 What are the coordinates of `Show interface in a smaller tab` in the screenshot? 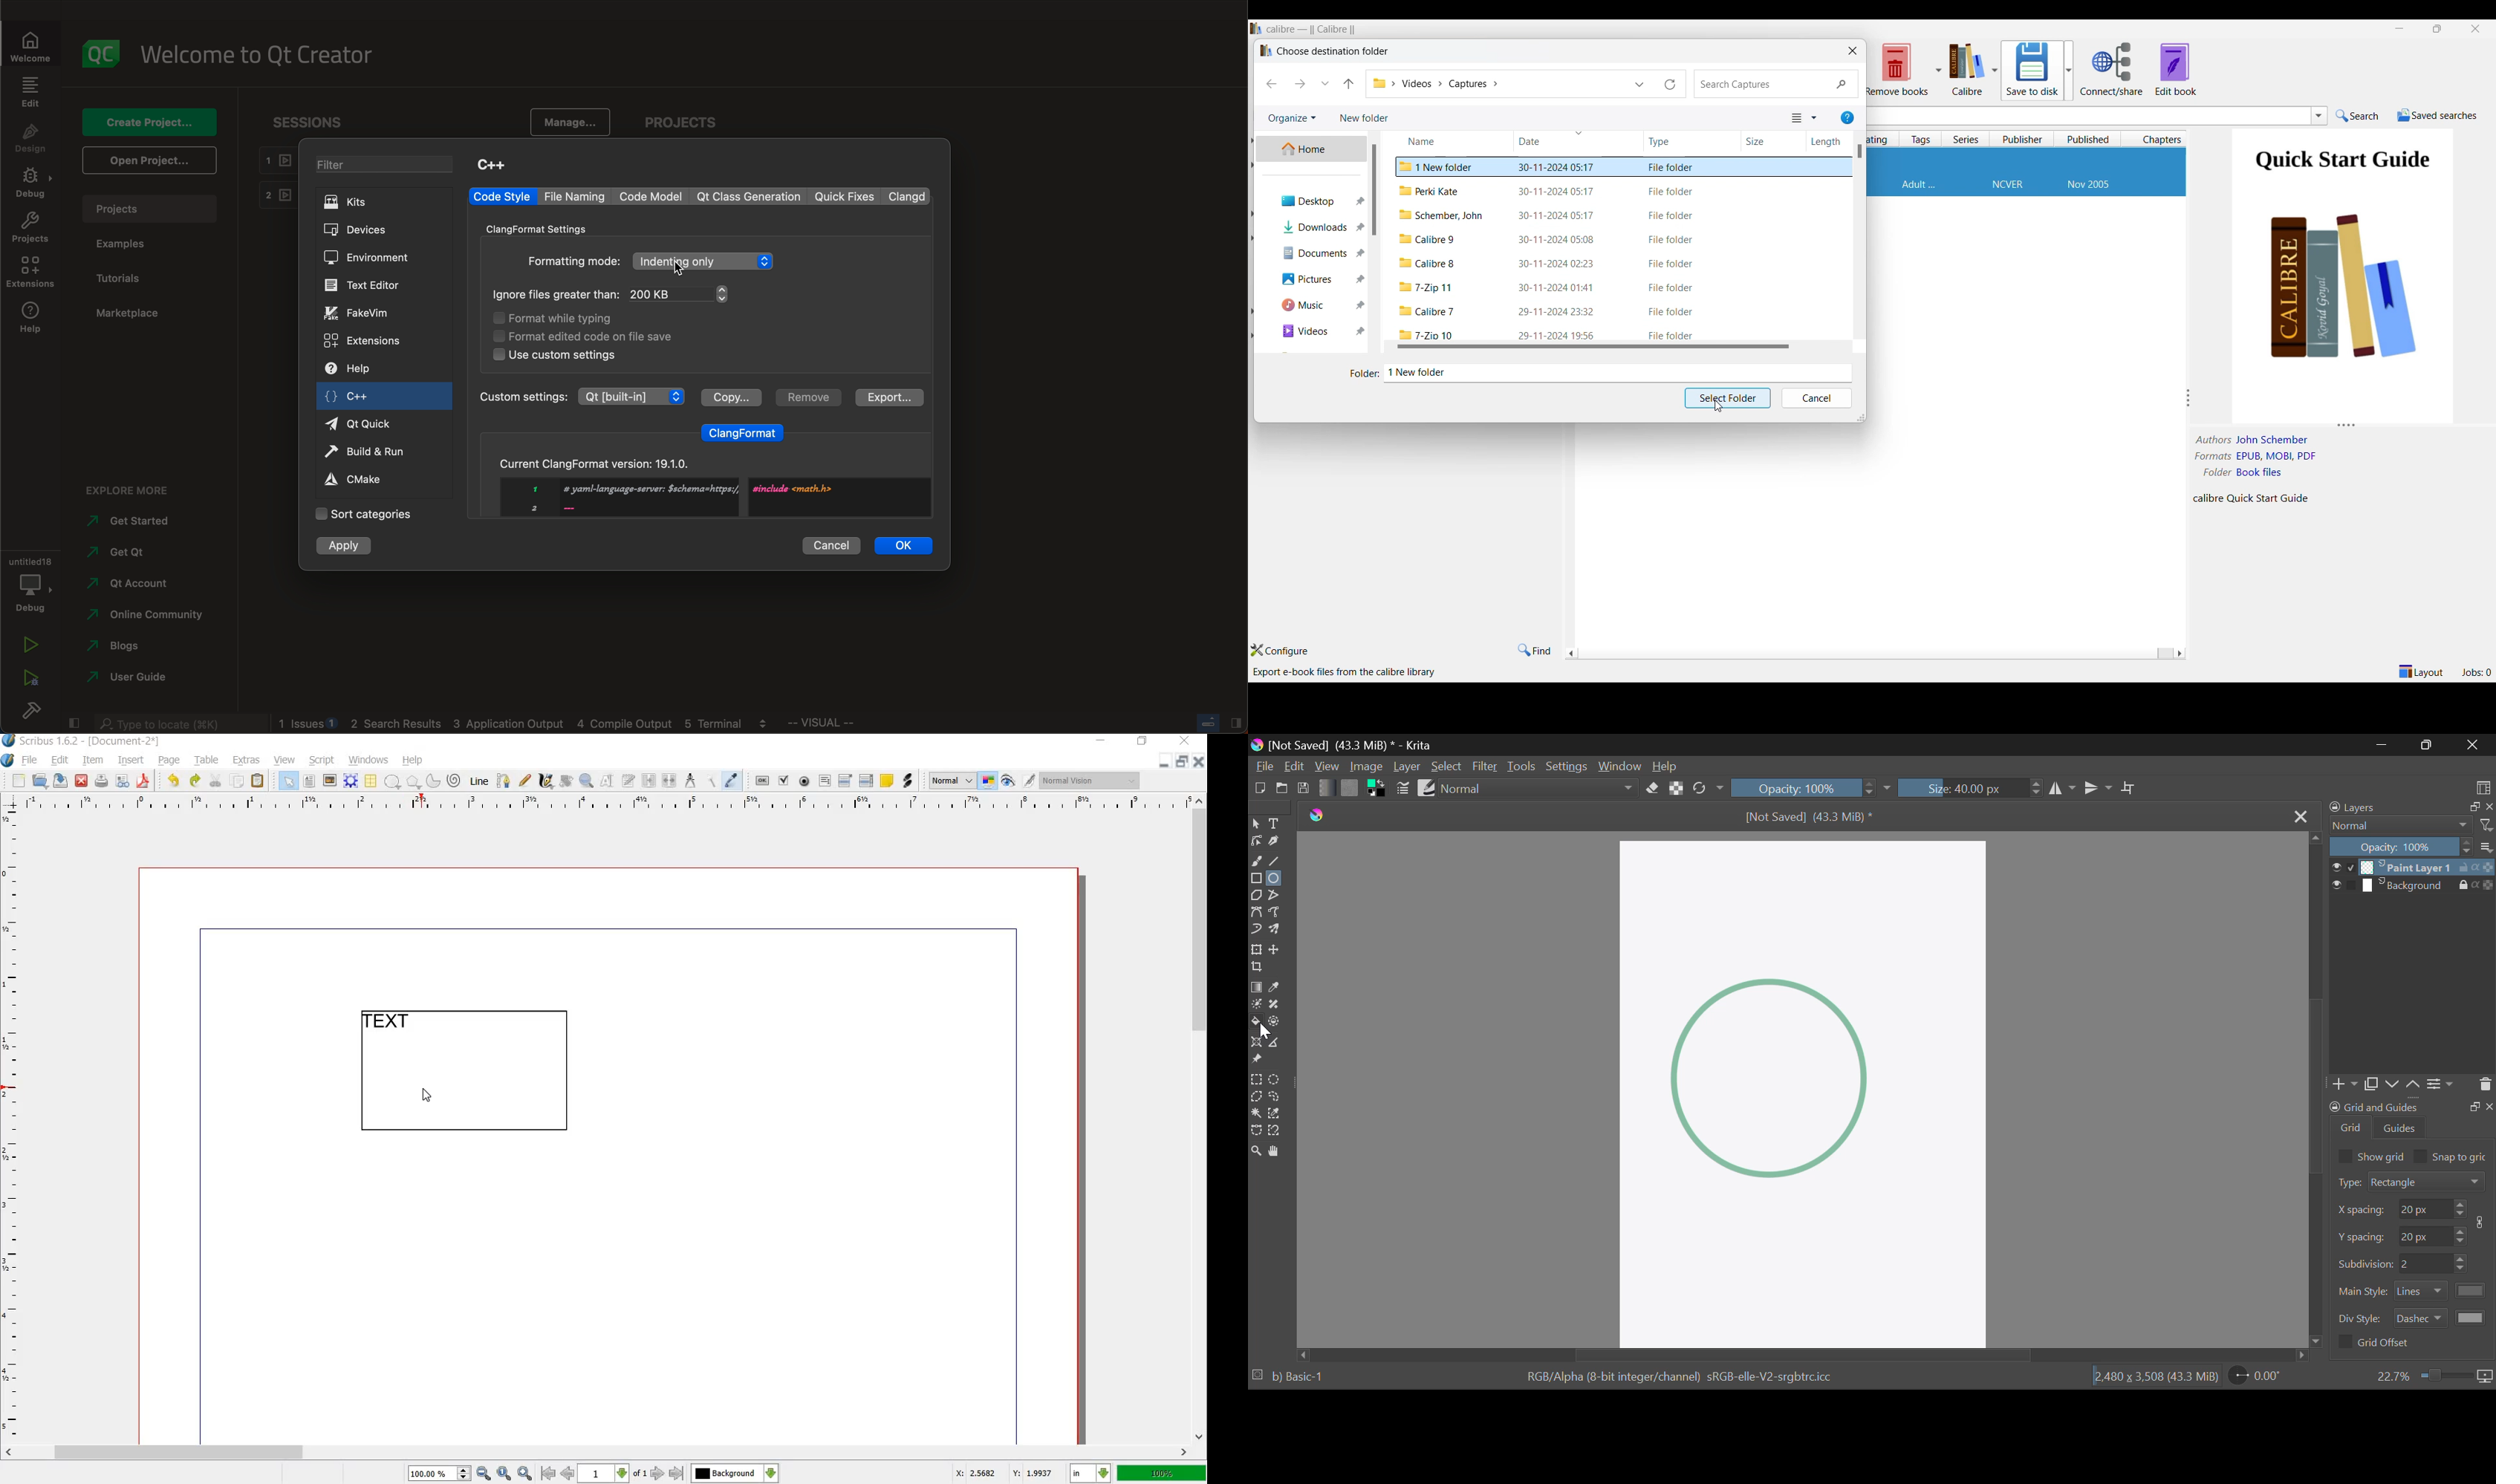 It's located at (2438, 28).